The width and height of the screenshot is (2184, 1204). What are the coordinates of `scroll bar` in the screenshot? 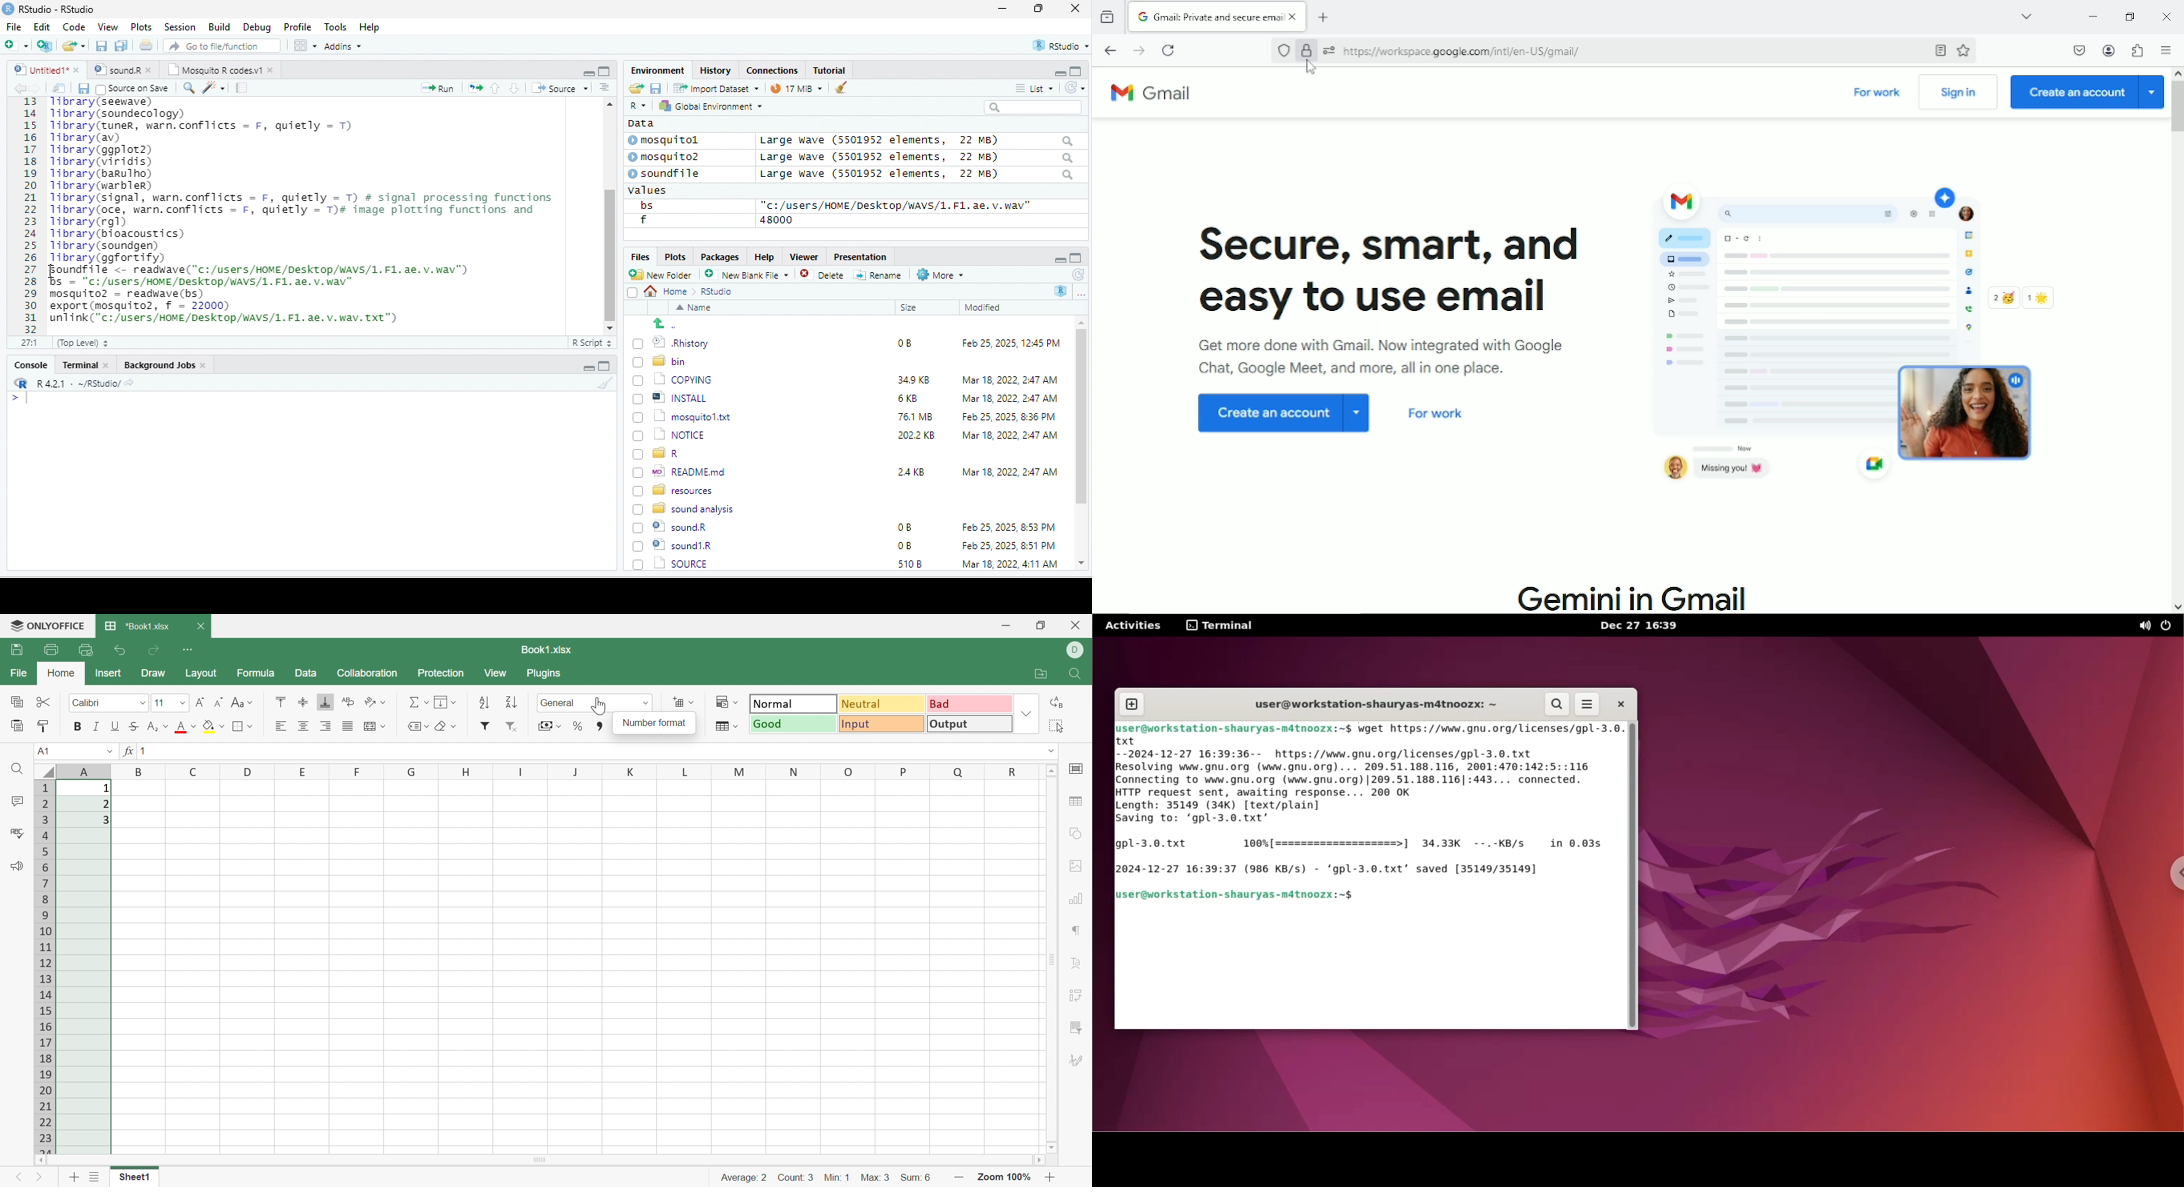 It's located at (1082, 444).